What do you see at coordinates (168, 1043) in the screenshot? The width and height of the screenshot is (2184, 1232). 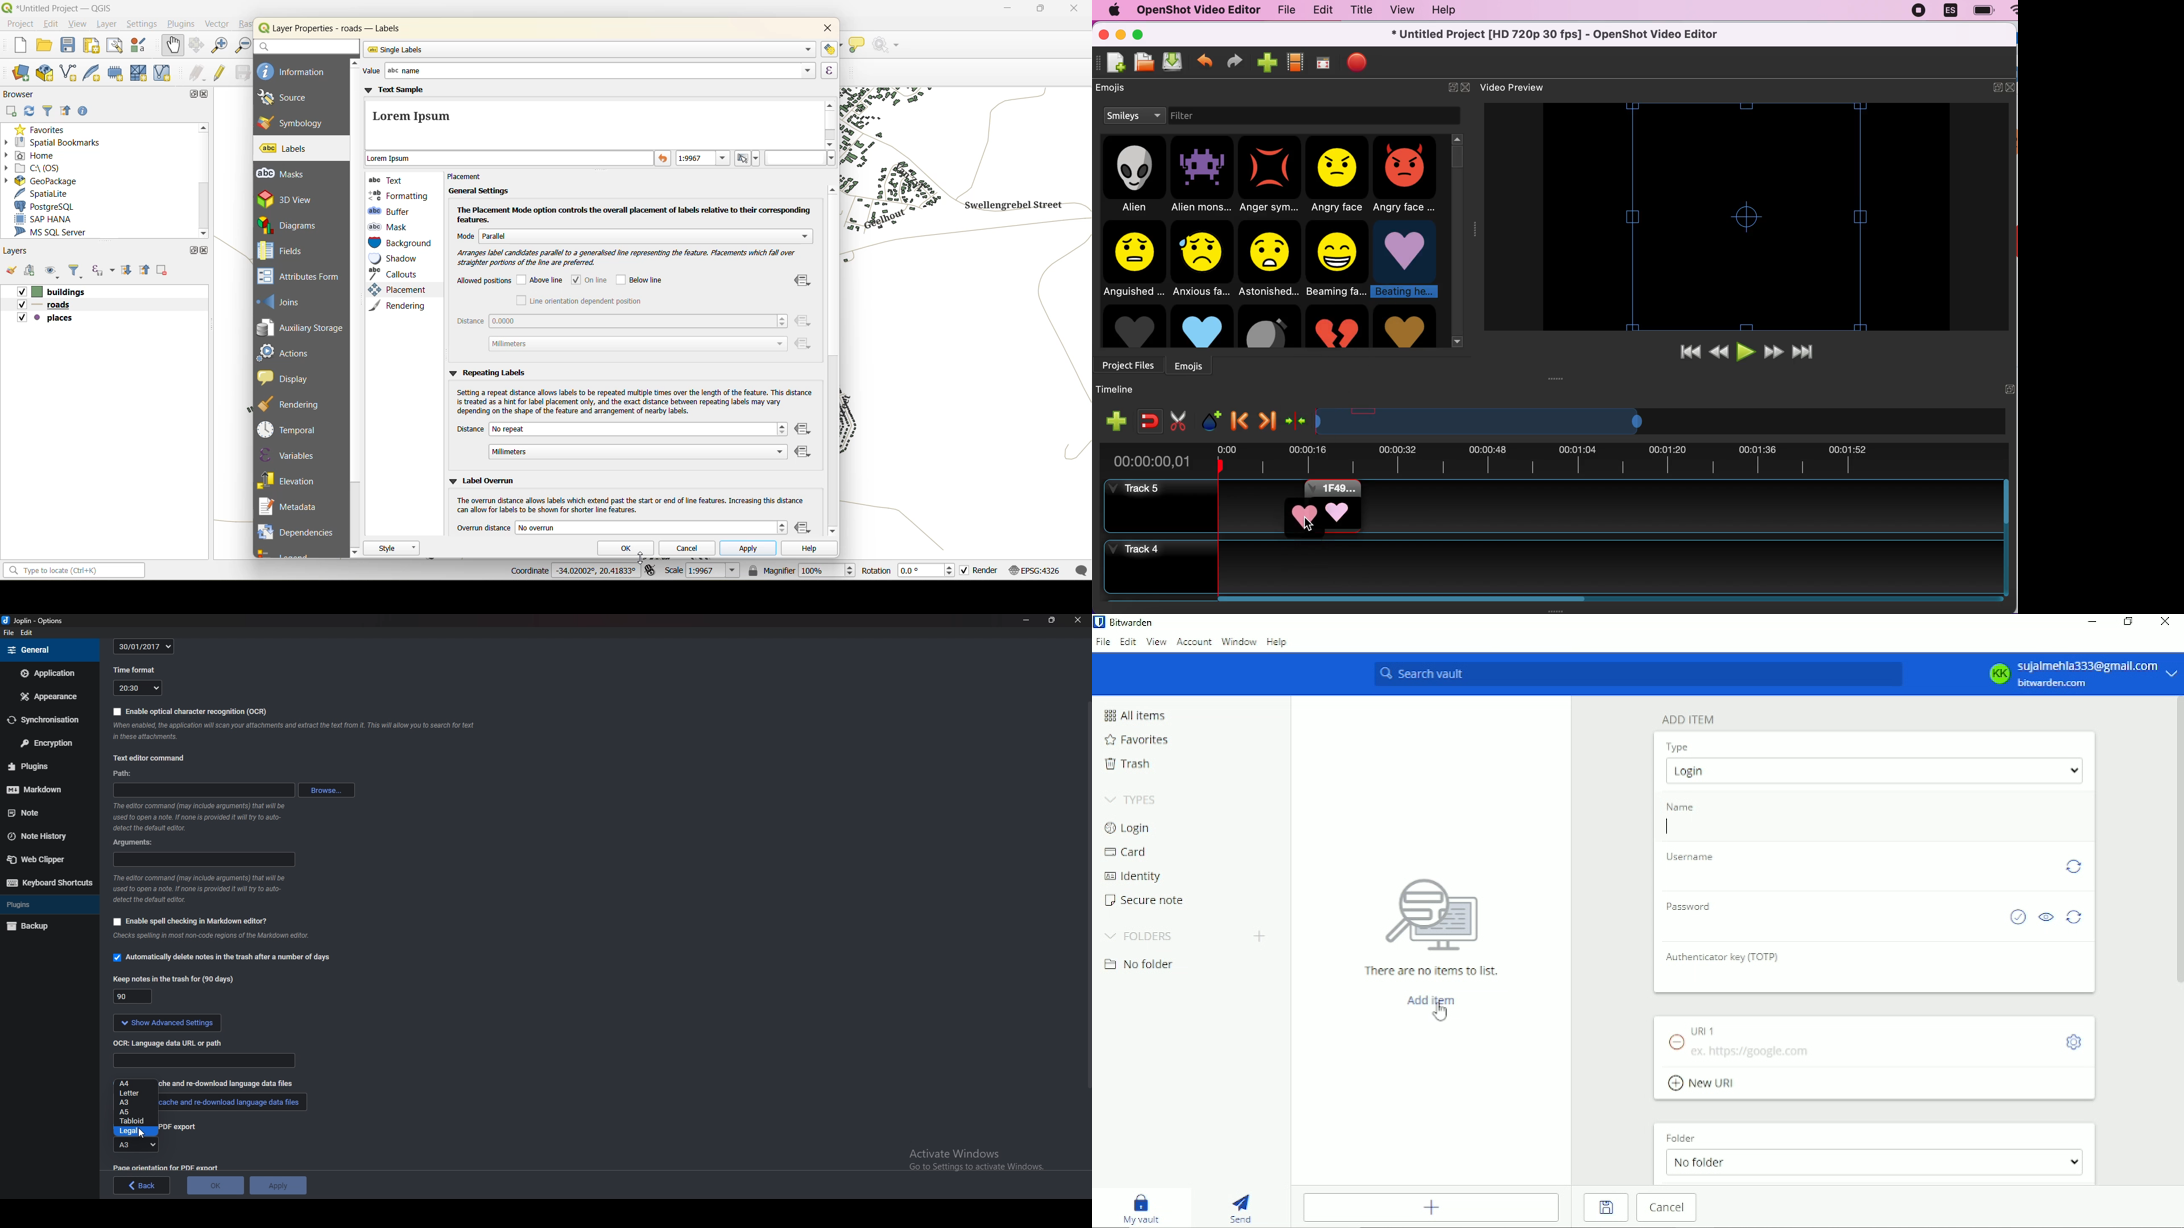 I see `ocr language data url or path` at bounding box center [168, 1043].